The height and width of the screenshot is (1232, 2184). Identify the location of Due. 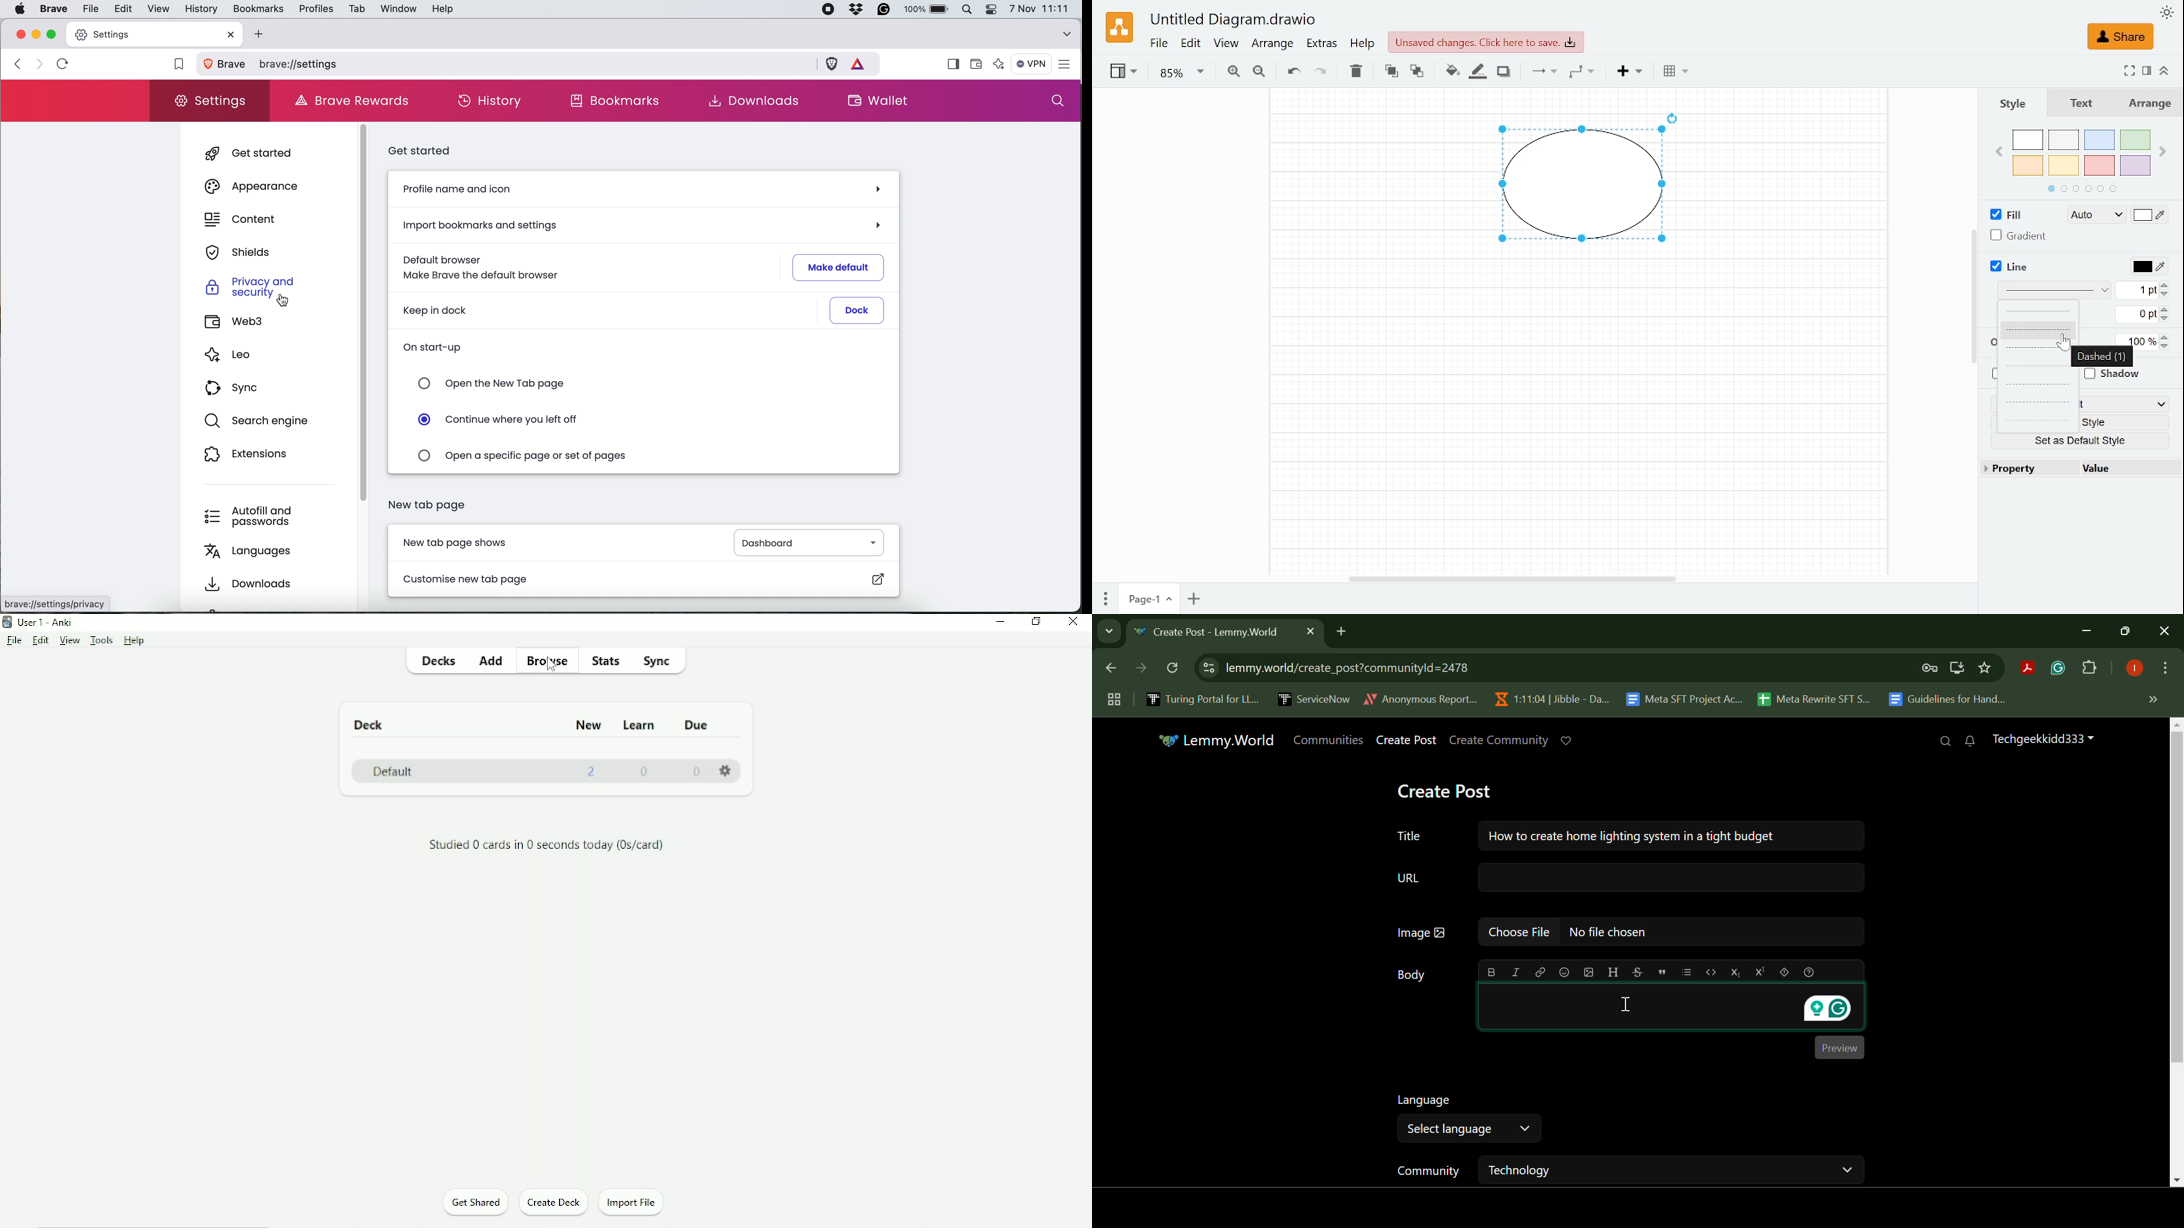
(695, 723).